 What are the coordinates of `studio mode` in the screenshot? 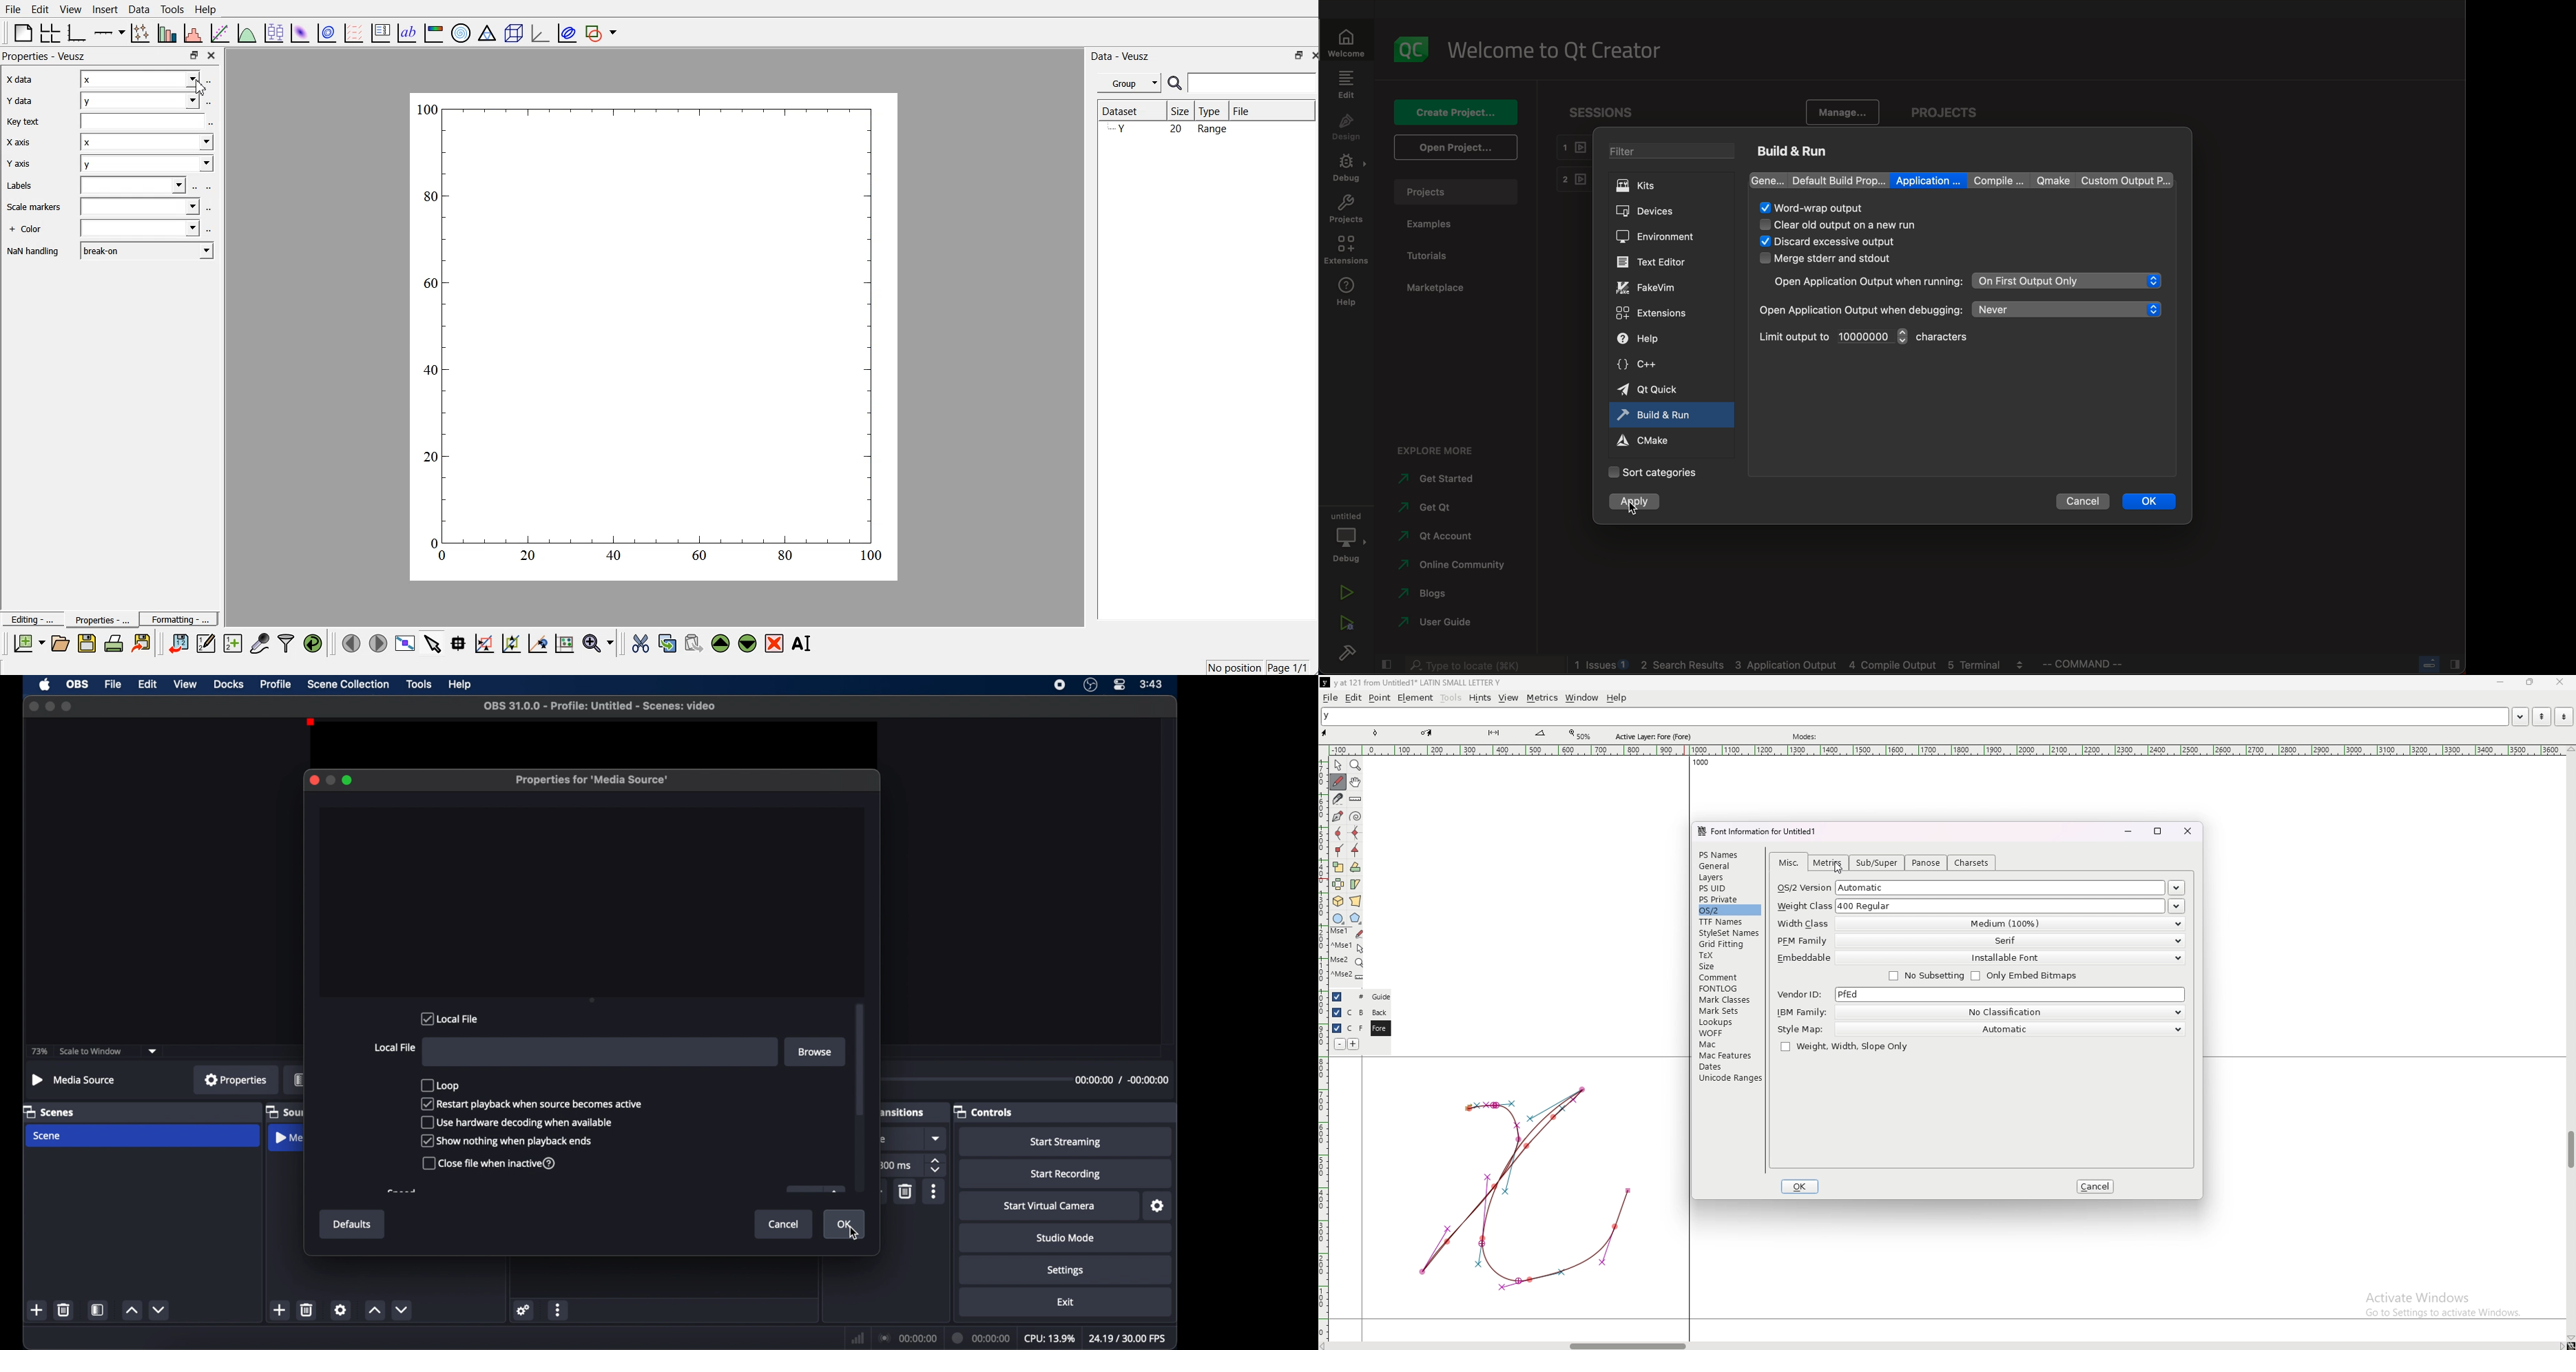 It's located at (1066, 1238).